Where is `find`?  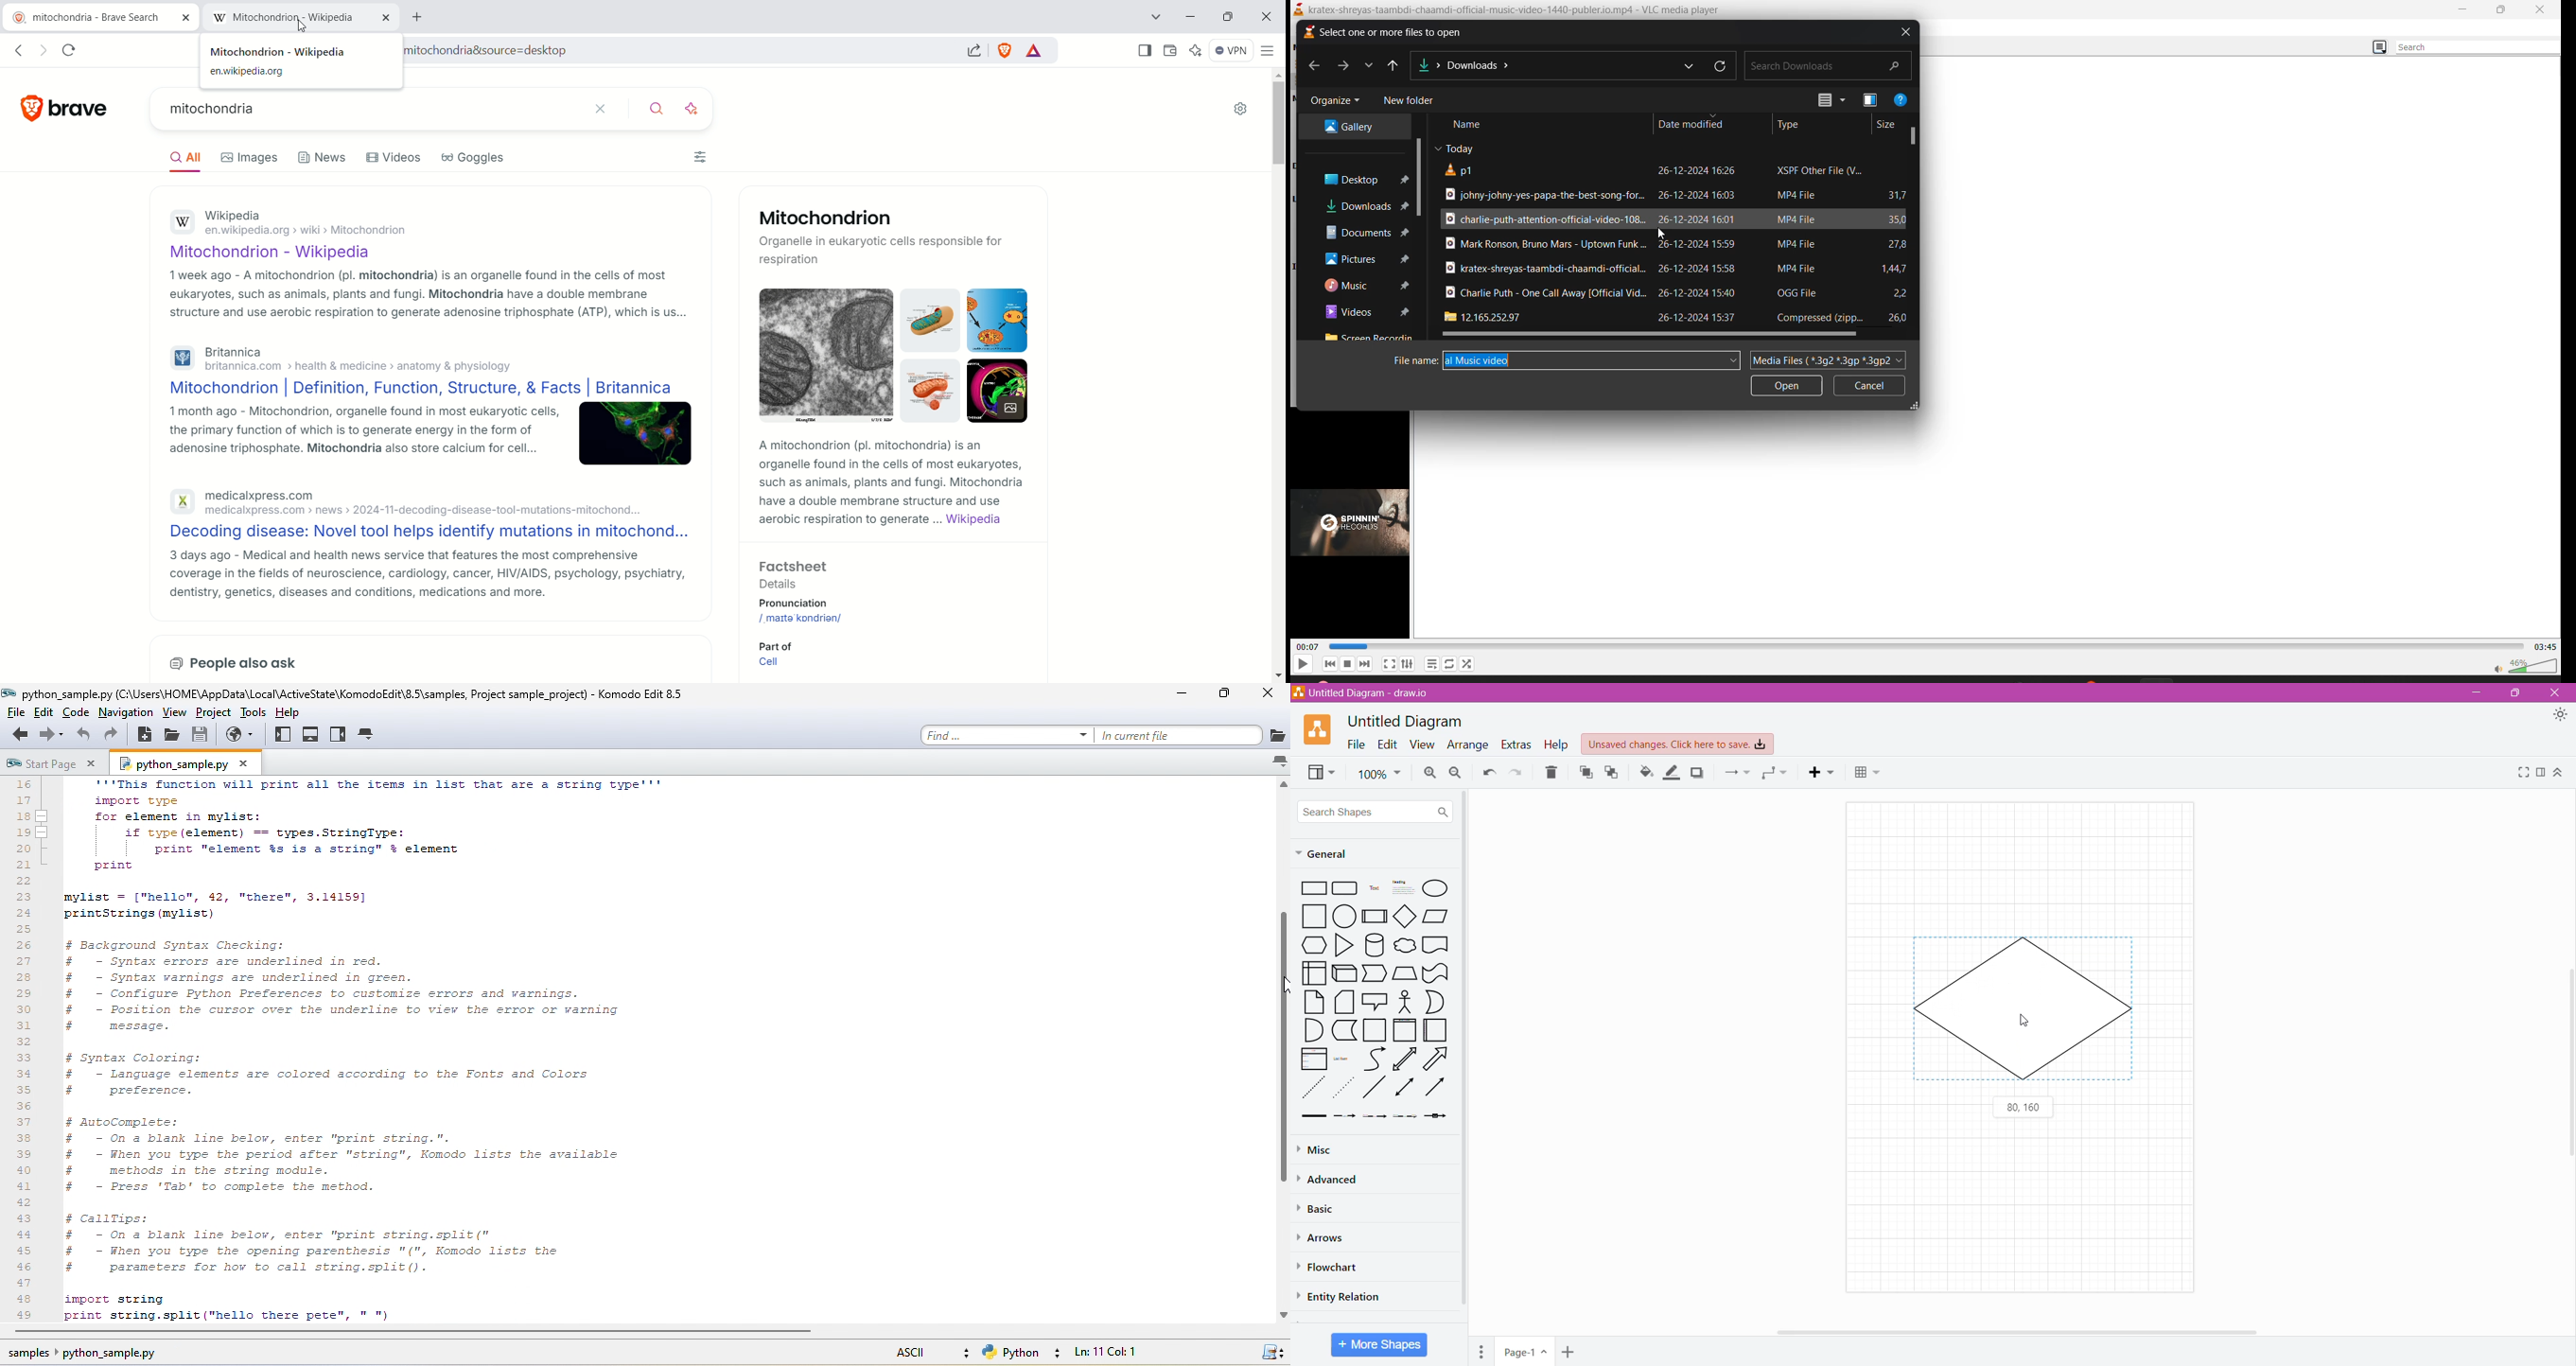 find is located at coordinates (1007, 735).